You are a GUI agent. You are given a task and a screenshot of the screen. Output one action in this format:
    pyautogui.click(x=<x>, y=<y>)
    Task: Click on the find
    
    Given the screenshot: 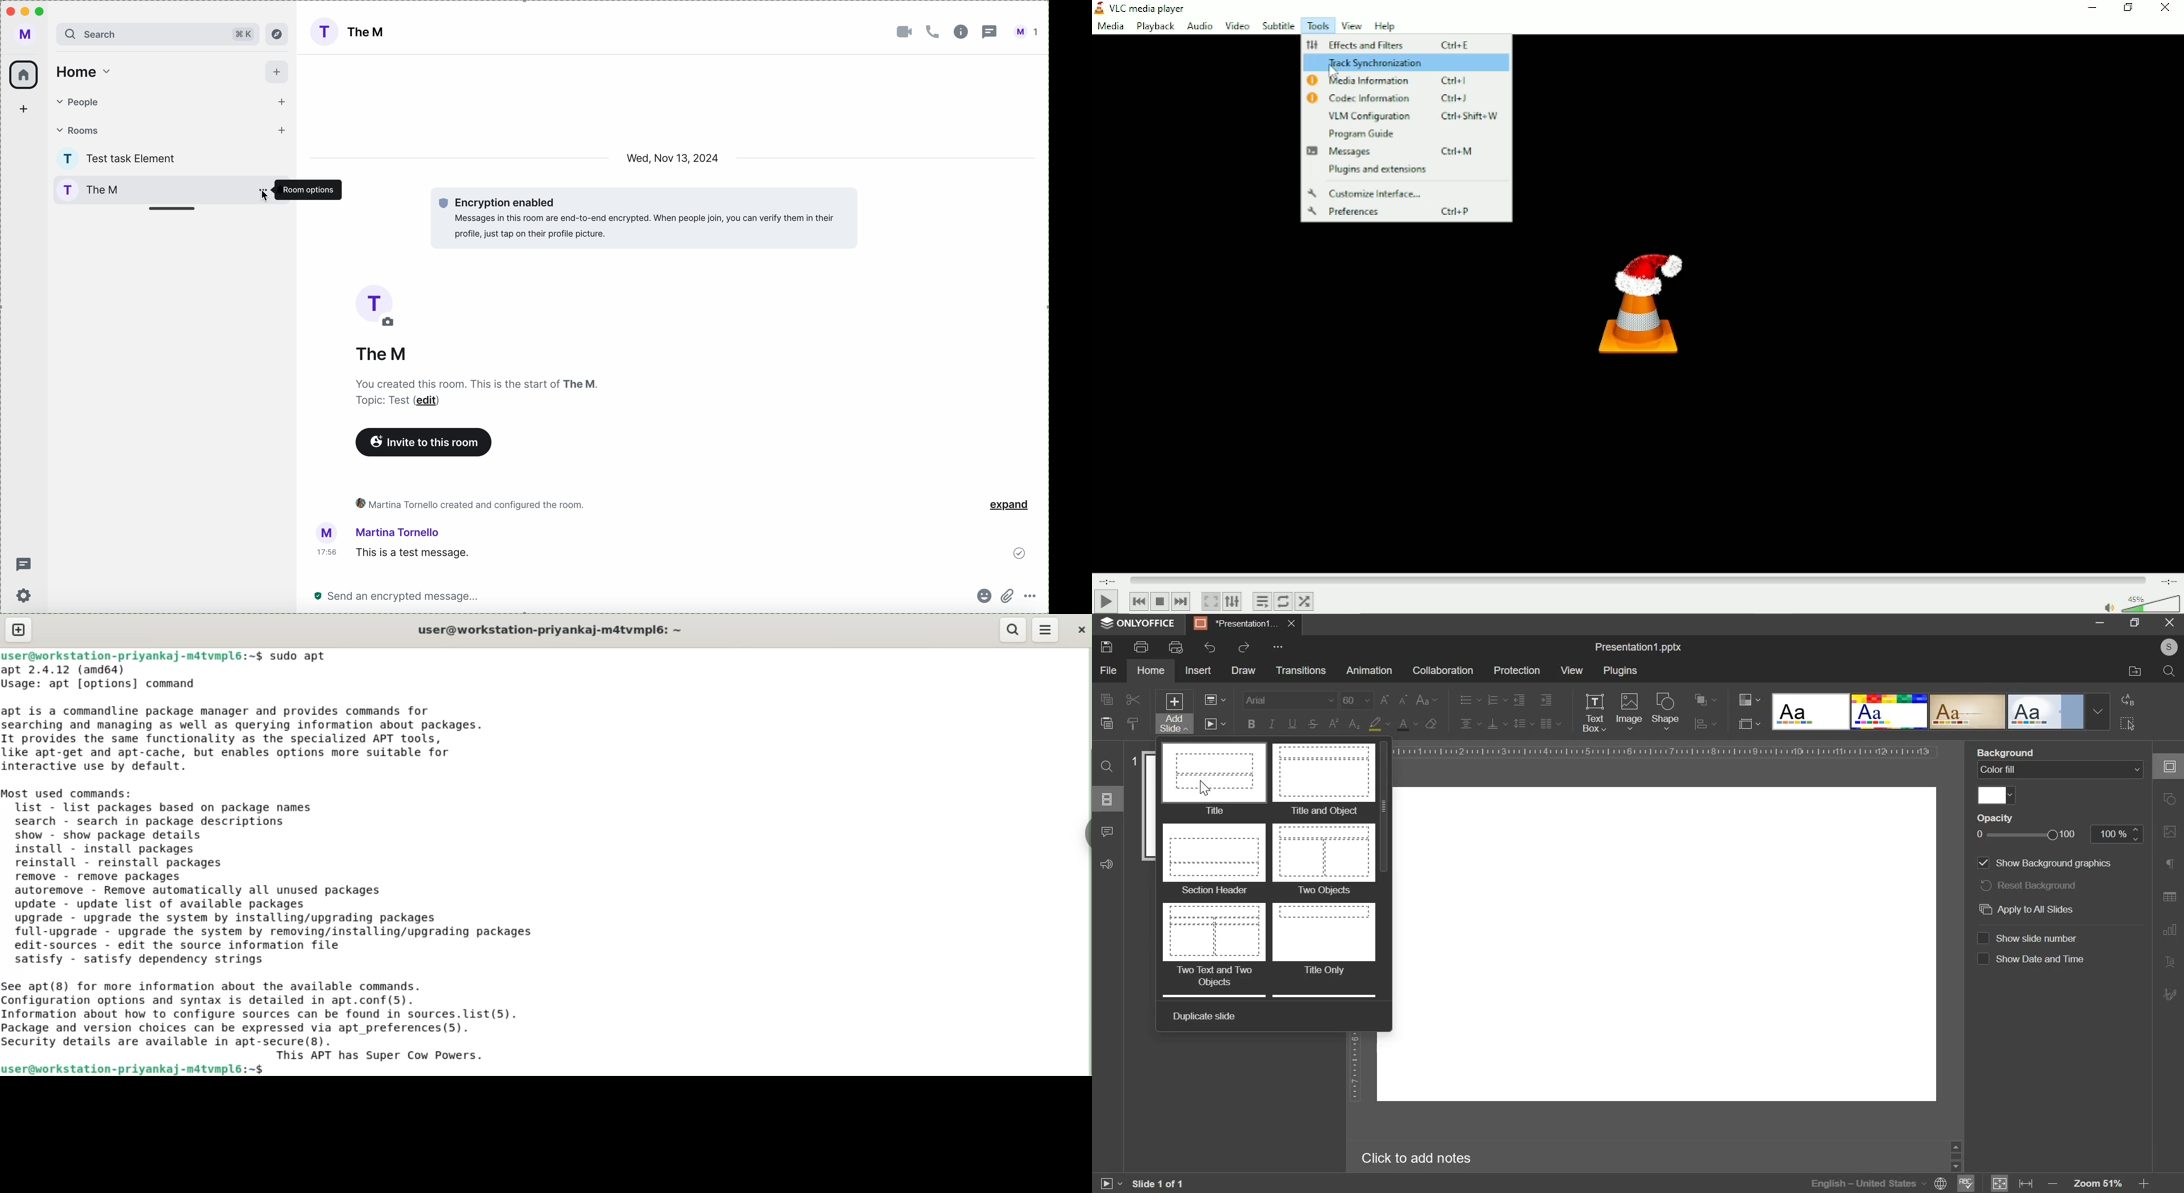 What is the action you would take?
    pyautogui.click(x=1106, y=766)
    